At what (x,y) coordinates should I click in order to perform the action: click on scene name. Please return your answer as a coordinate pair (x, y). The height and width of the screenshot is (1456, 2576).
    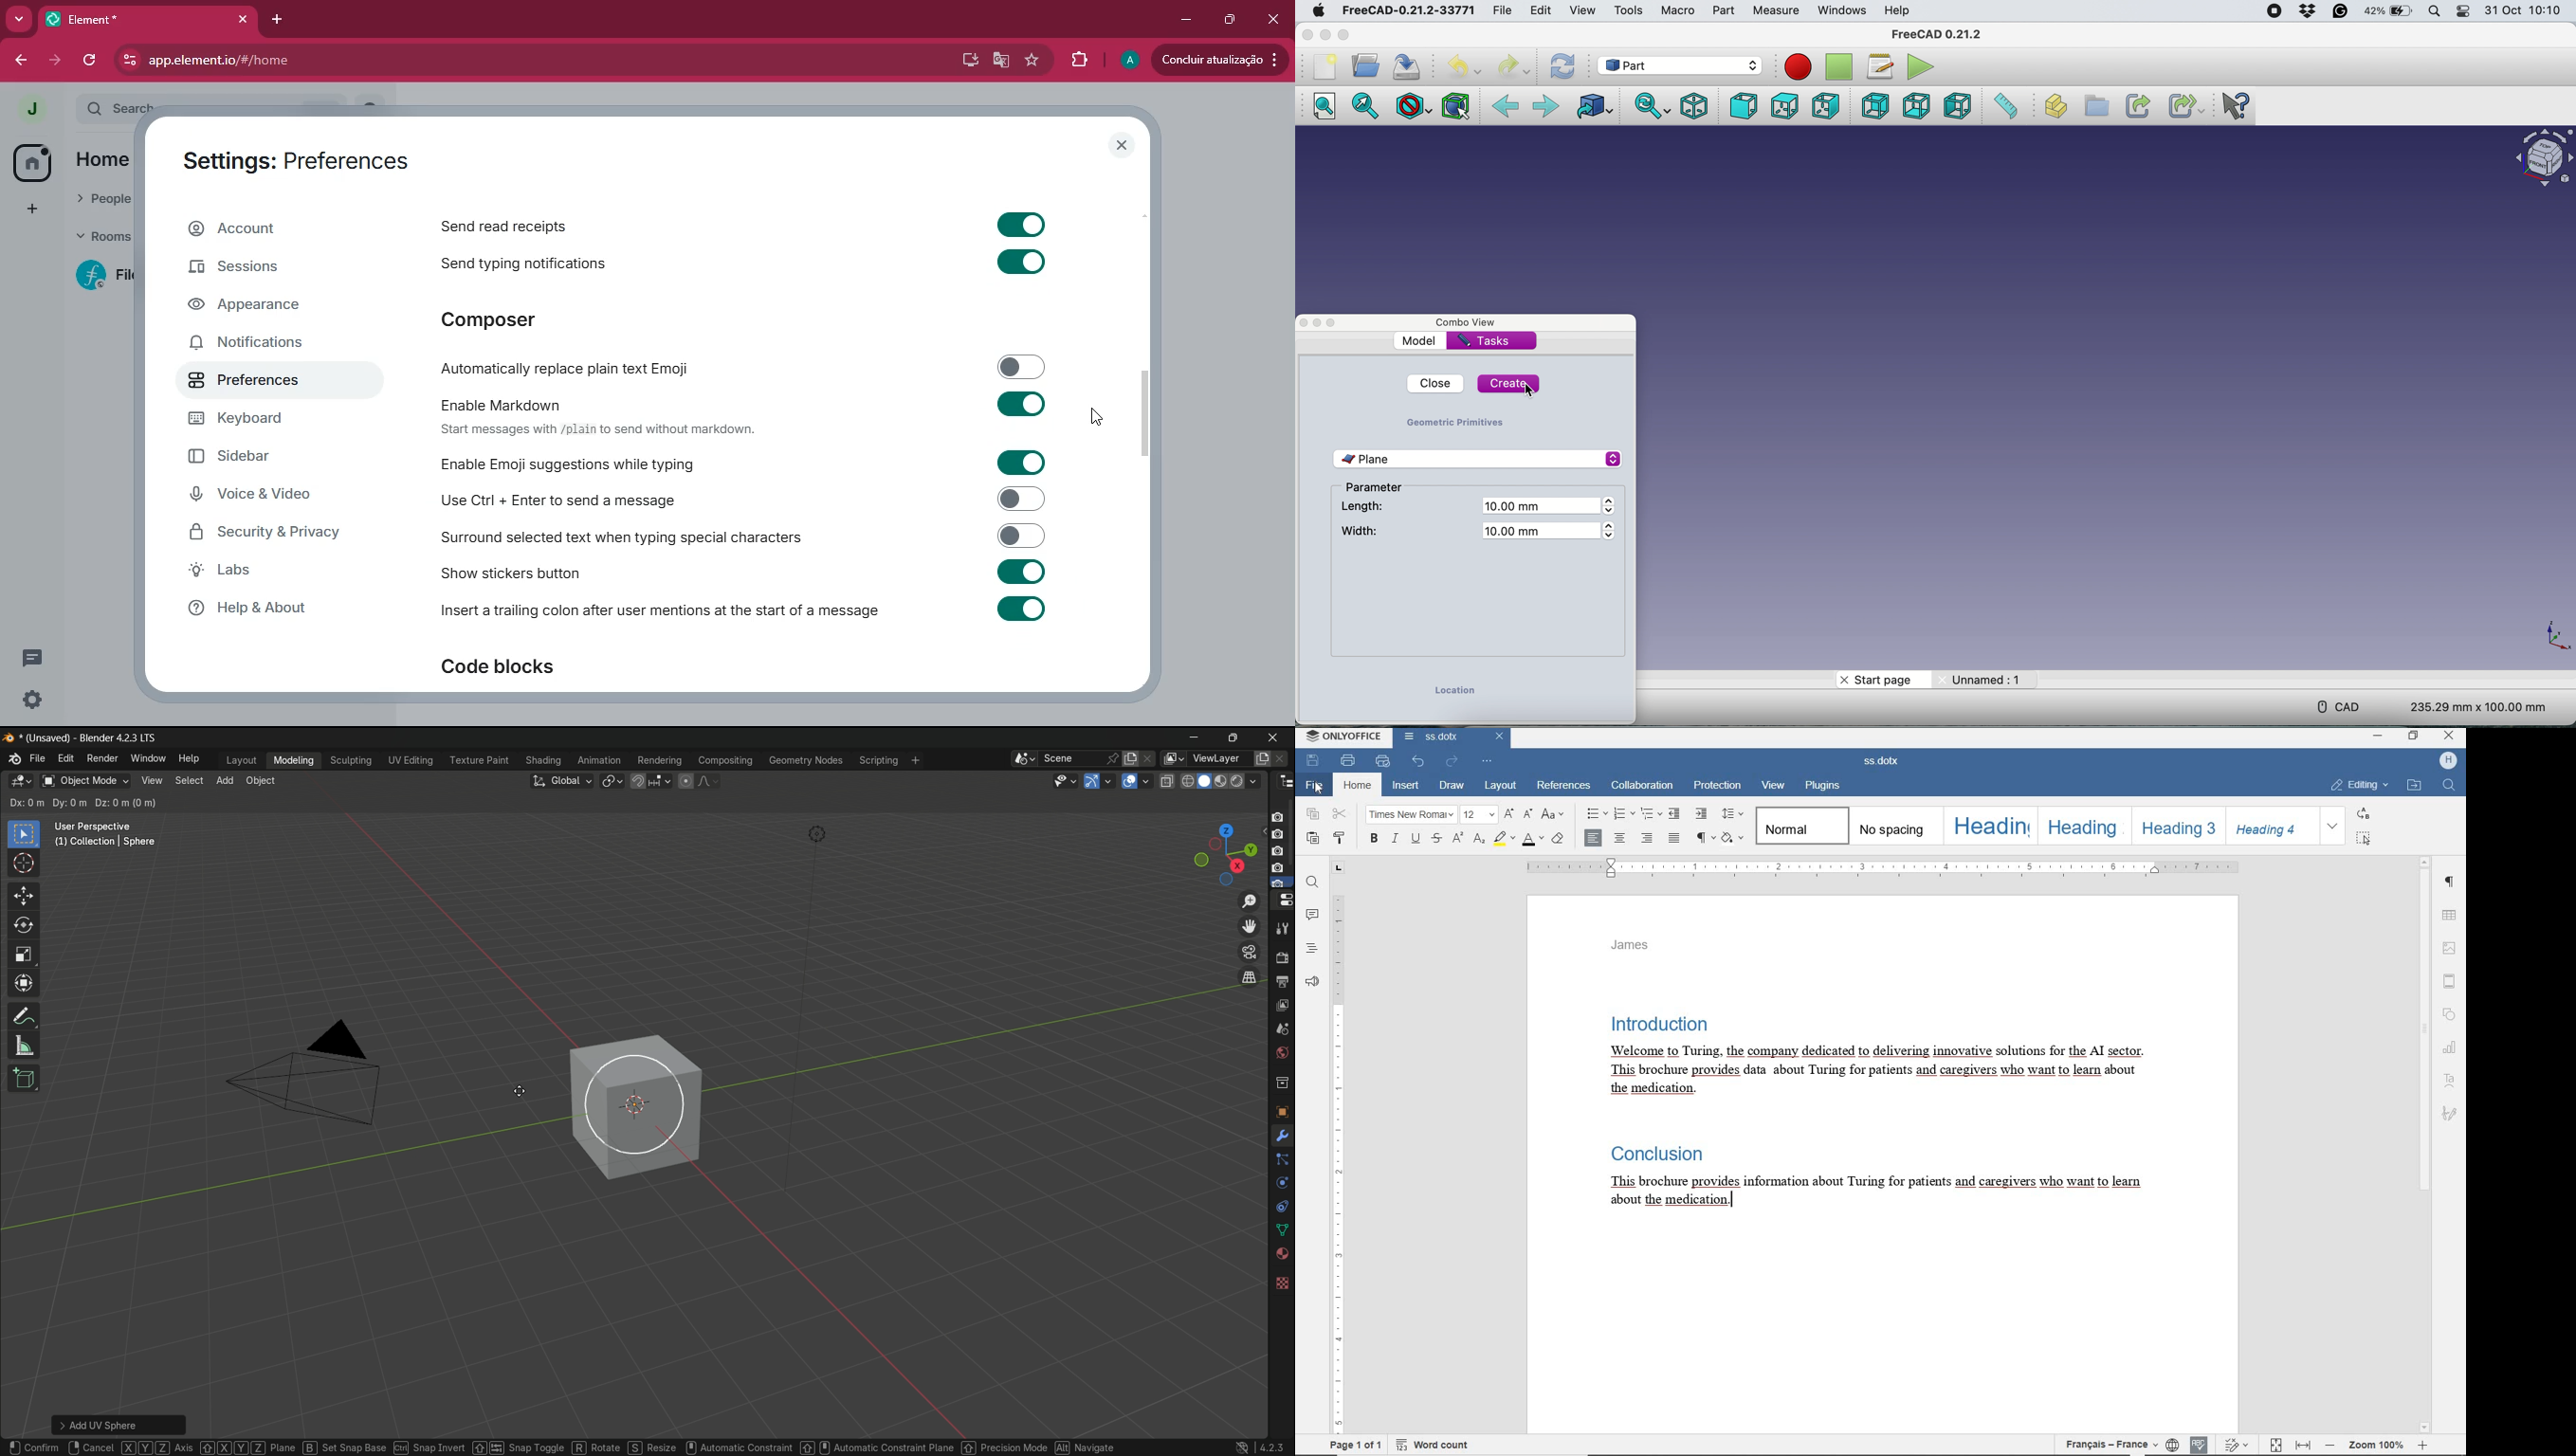
    Looking at the image, I should click on (1070, 759).